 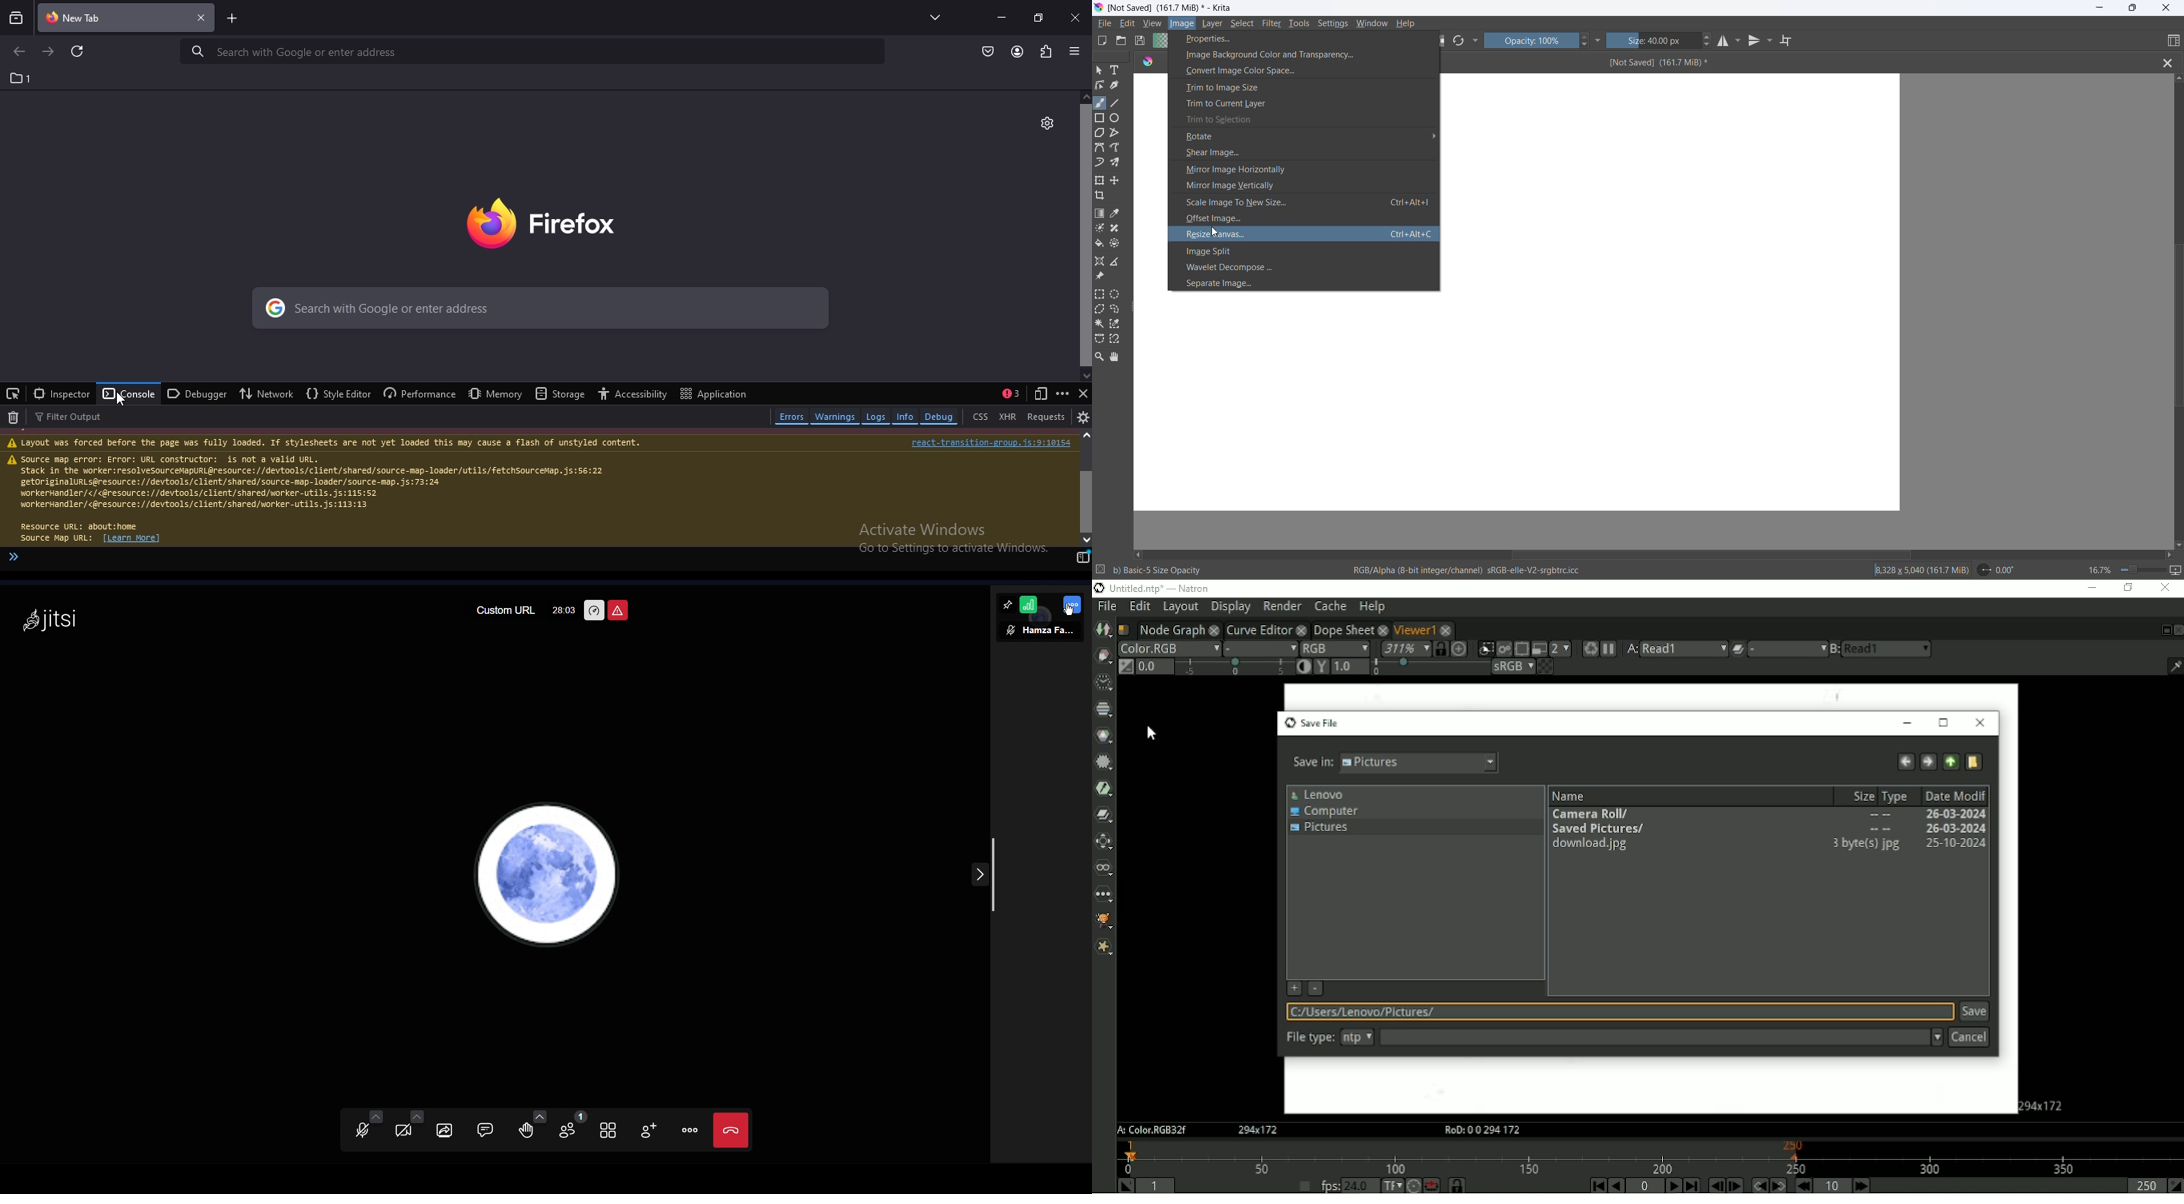 I want to click on extension, so click(x=1046, y=52).